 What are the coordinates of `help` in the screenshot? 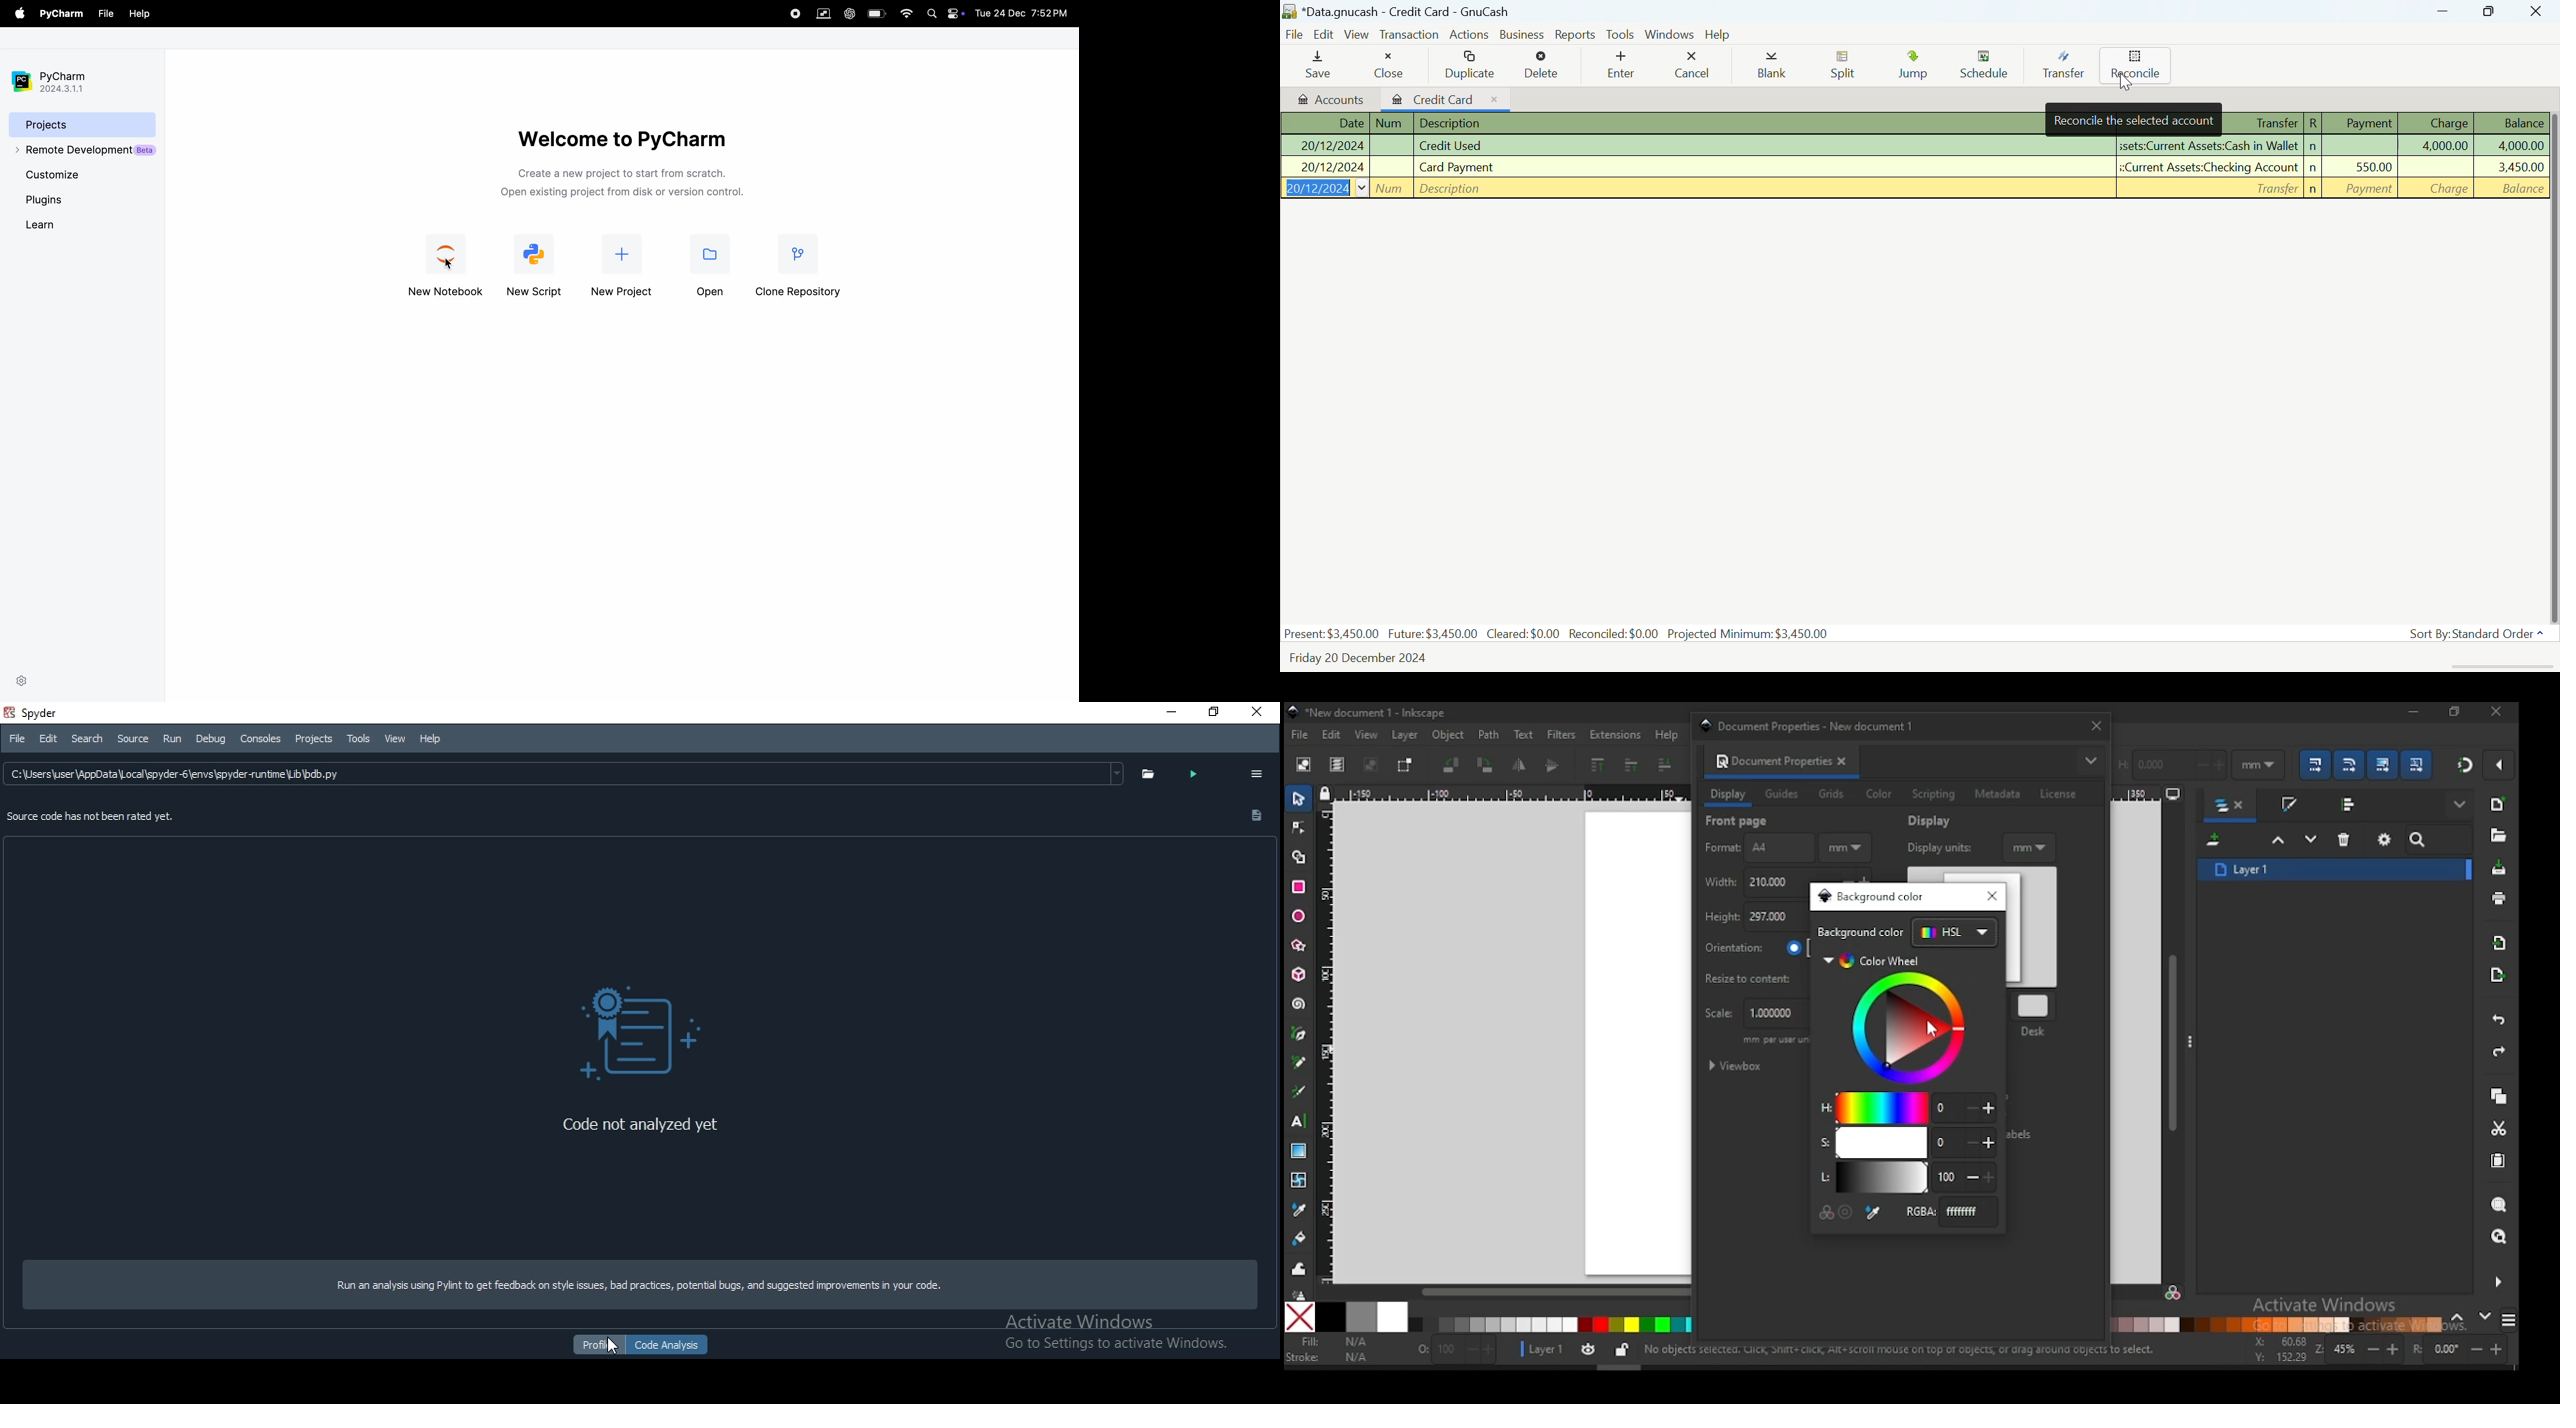 It's located at (139, 12).